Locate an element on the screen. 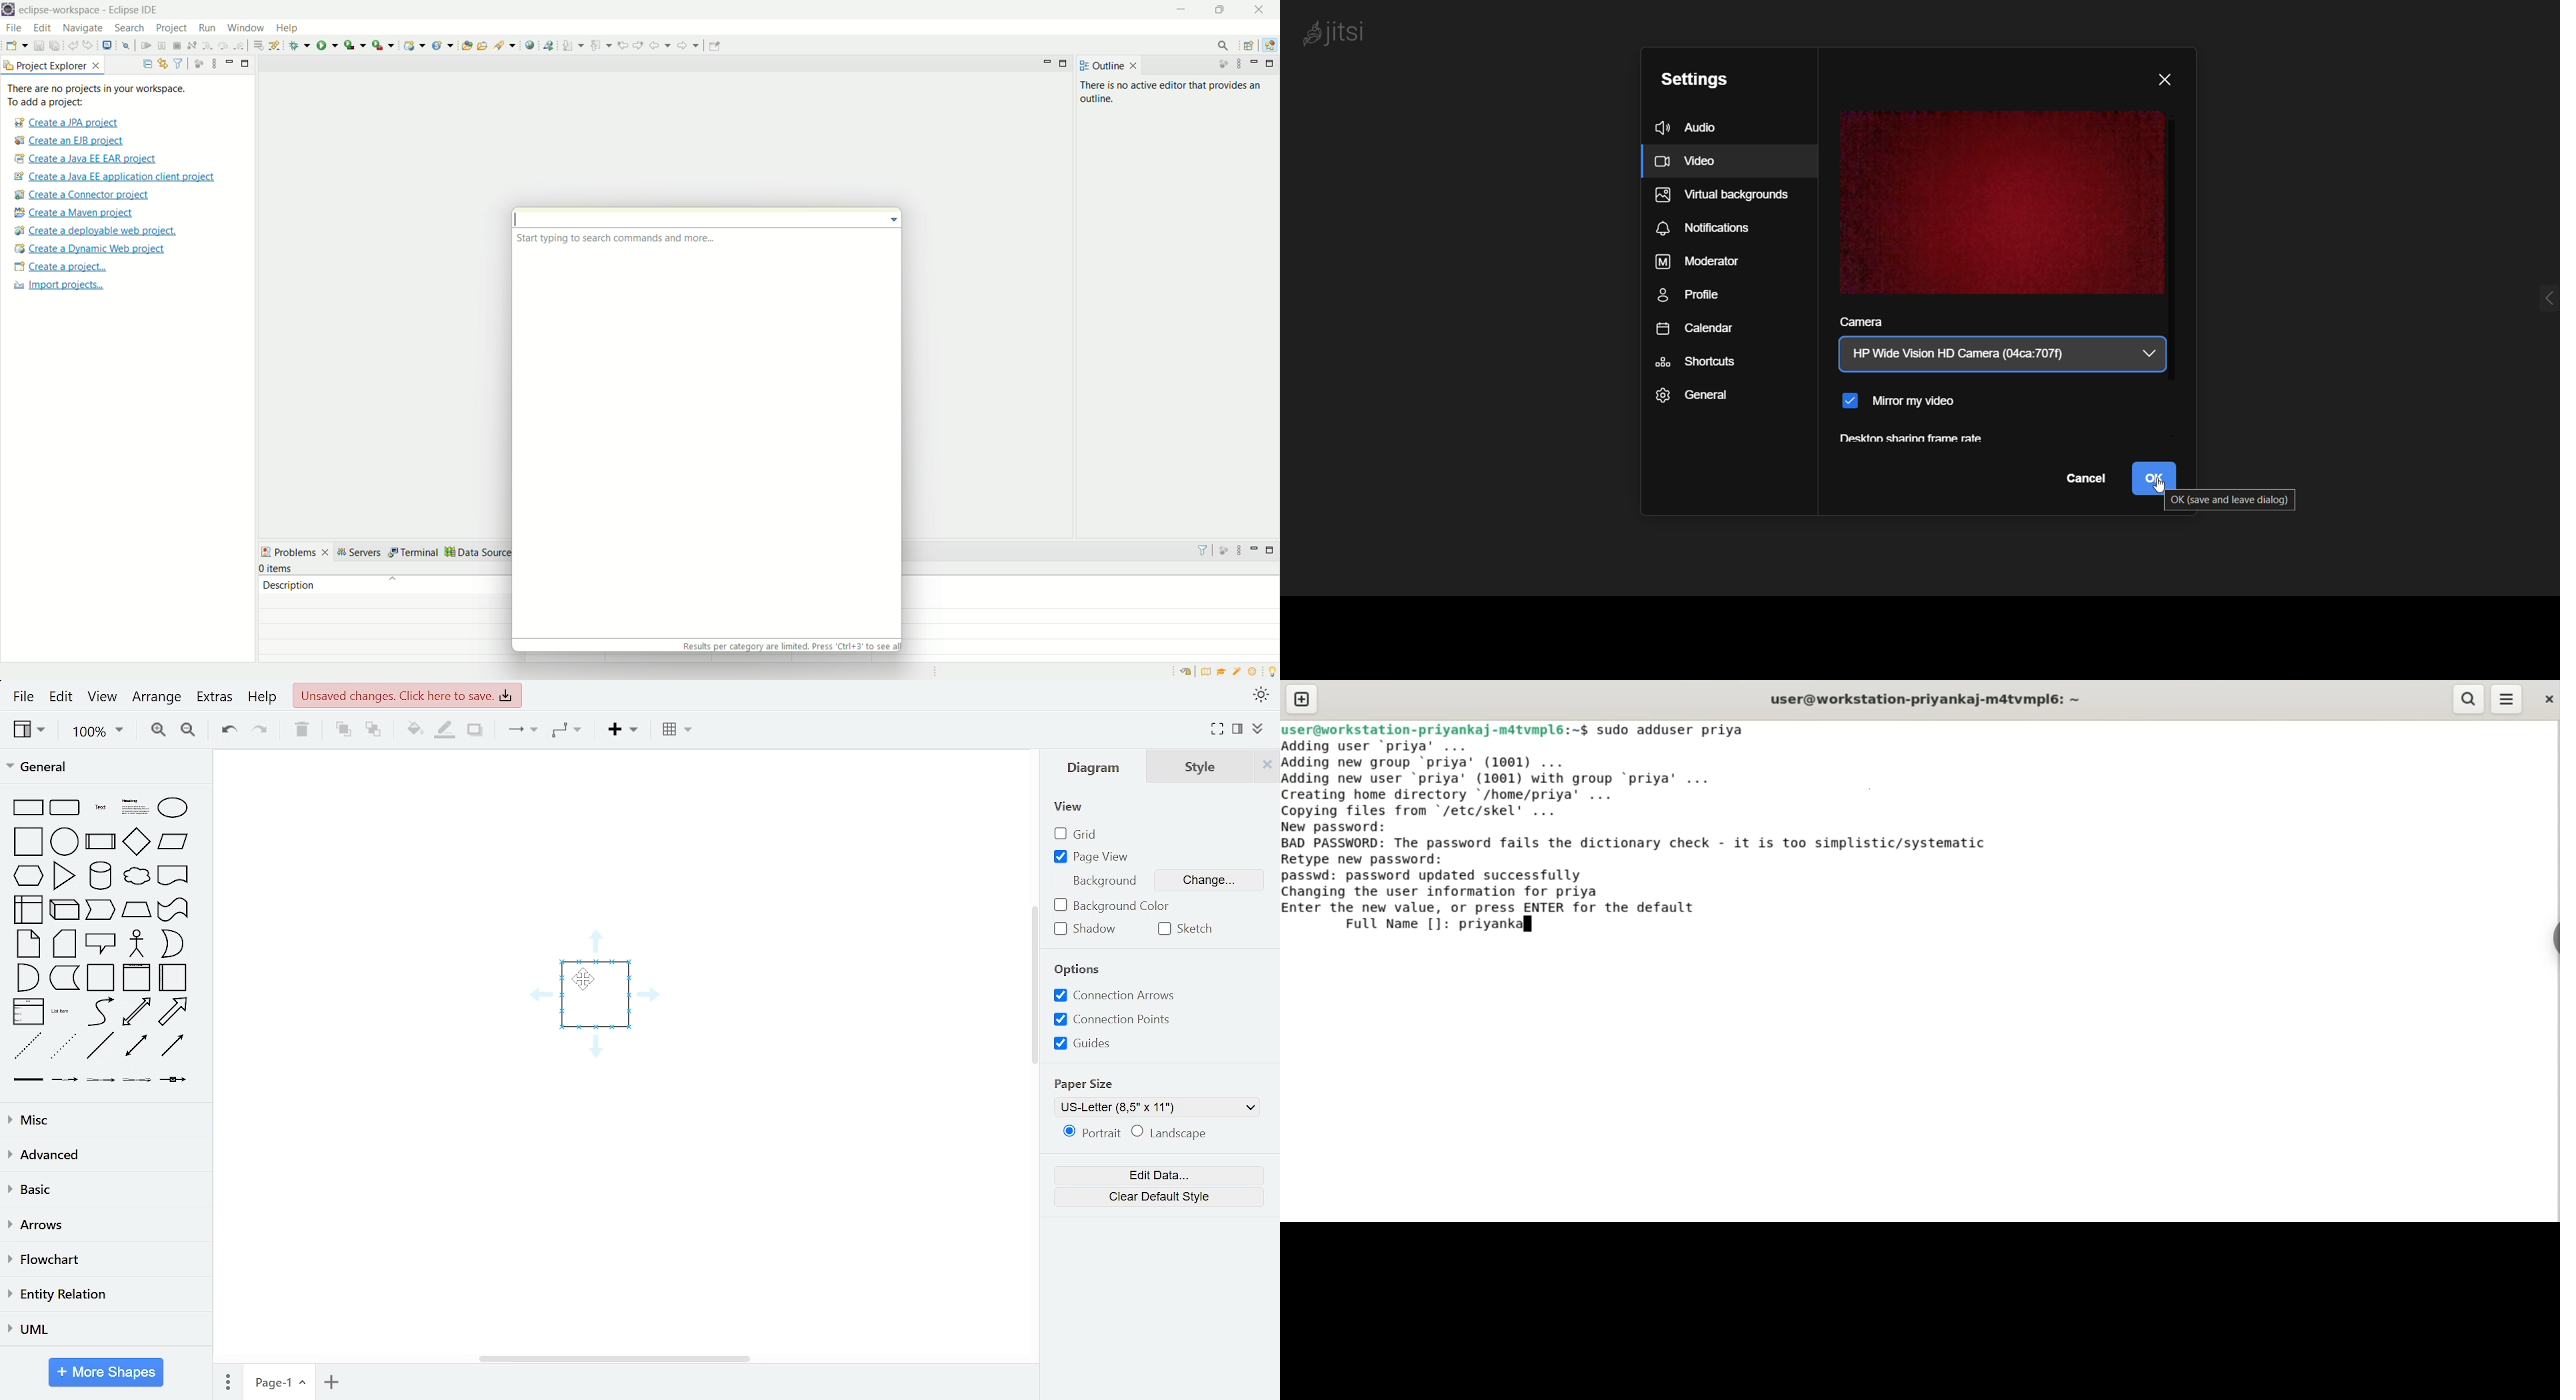 The image size is (2576, 1400). Pin editor is located at coordinates (717, 47).